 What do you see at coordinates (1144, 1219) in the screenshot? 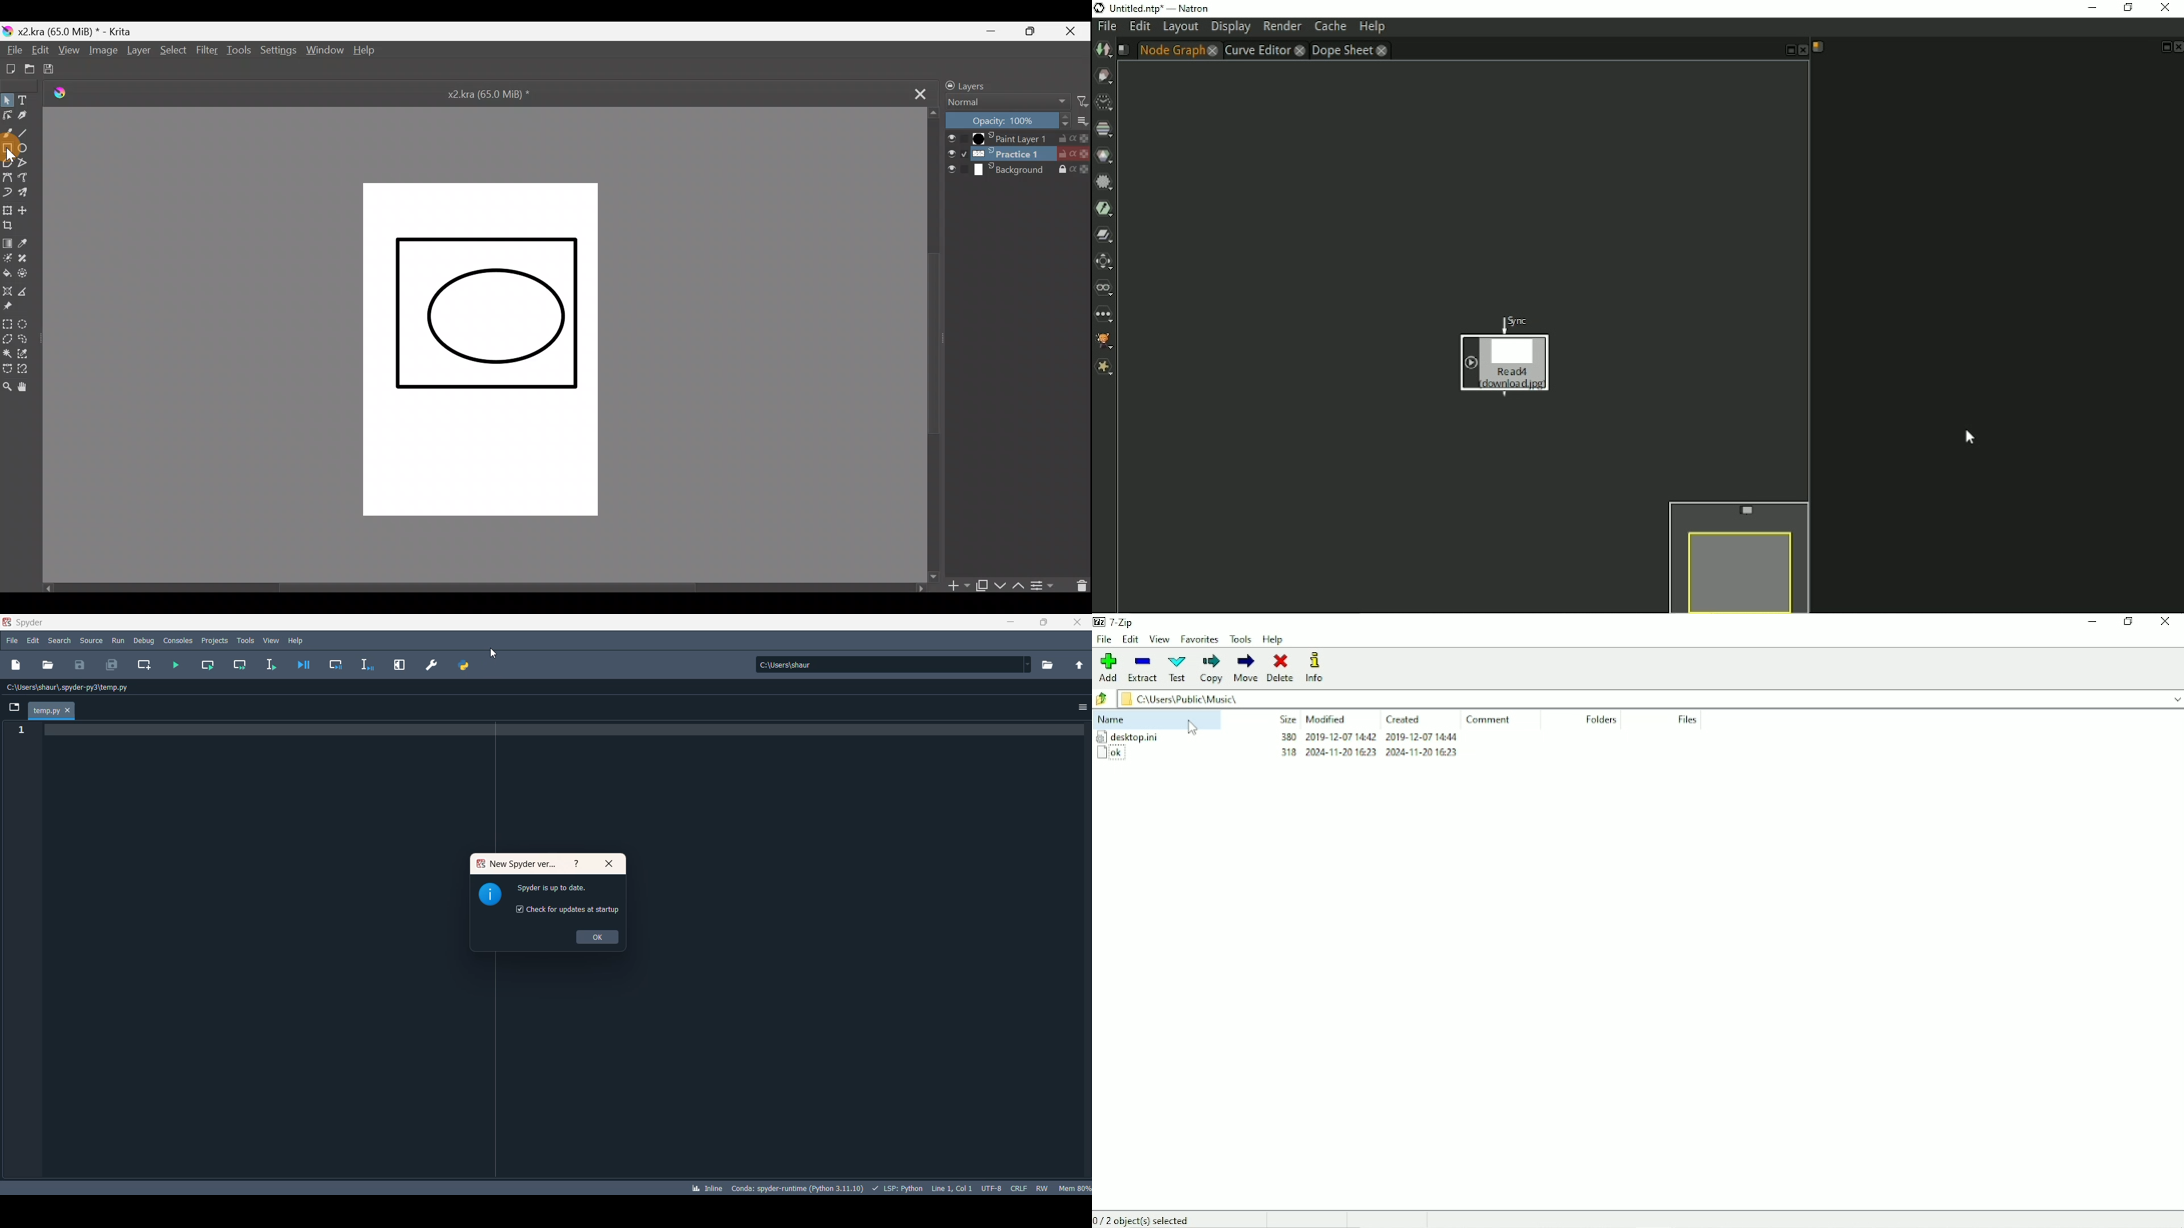
I see `0/2 object(s) selected` at bounding box center [1144, 1219].